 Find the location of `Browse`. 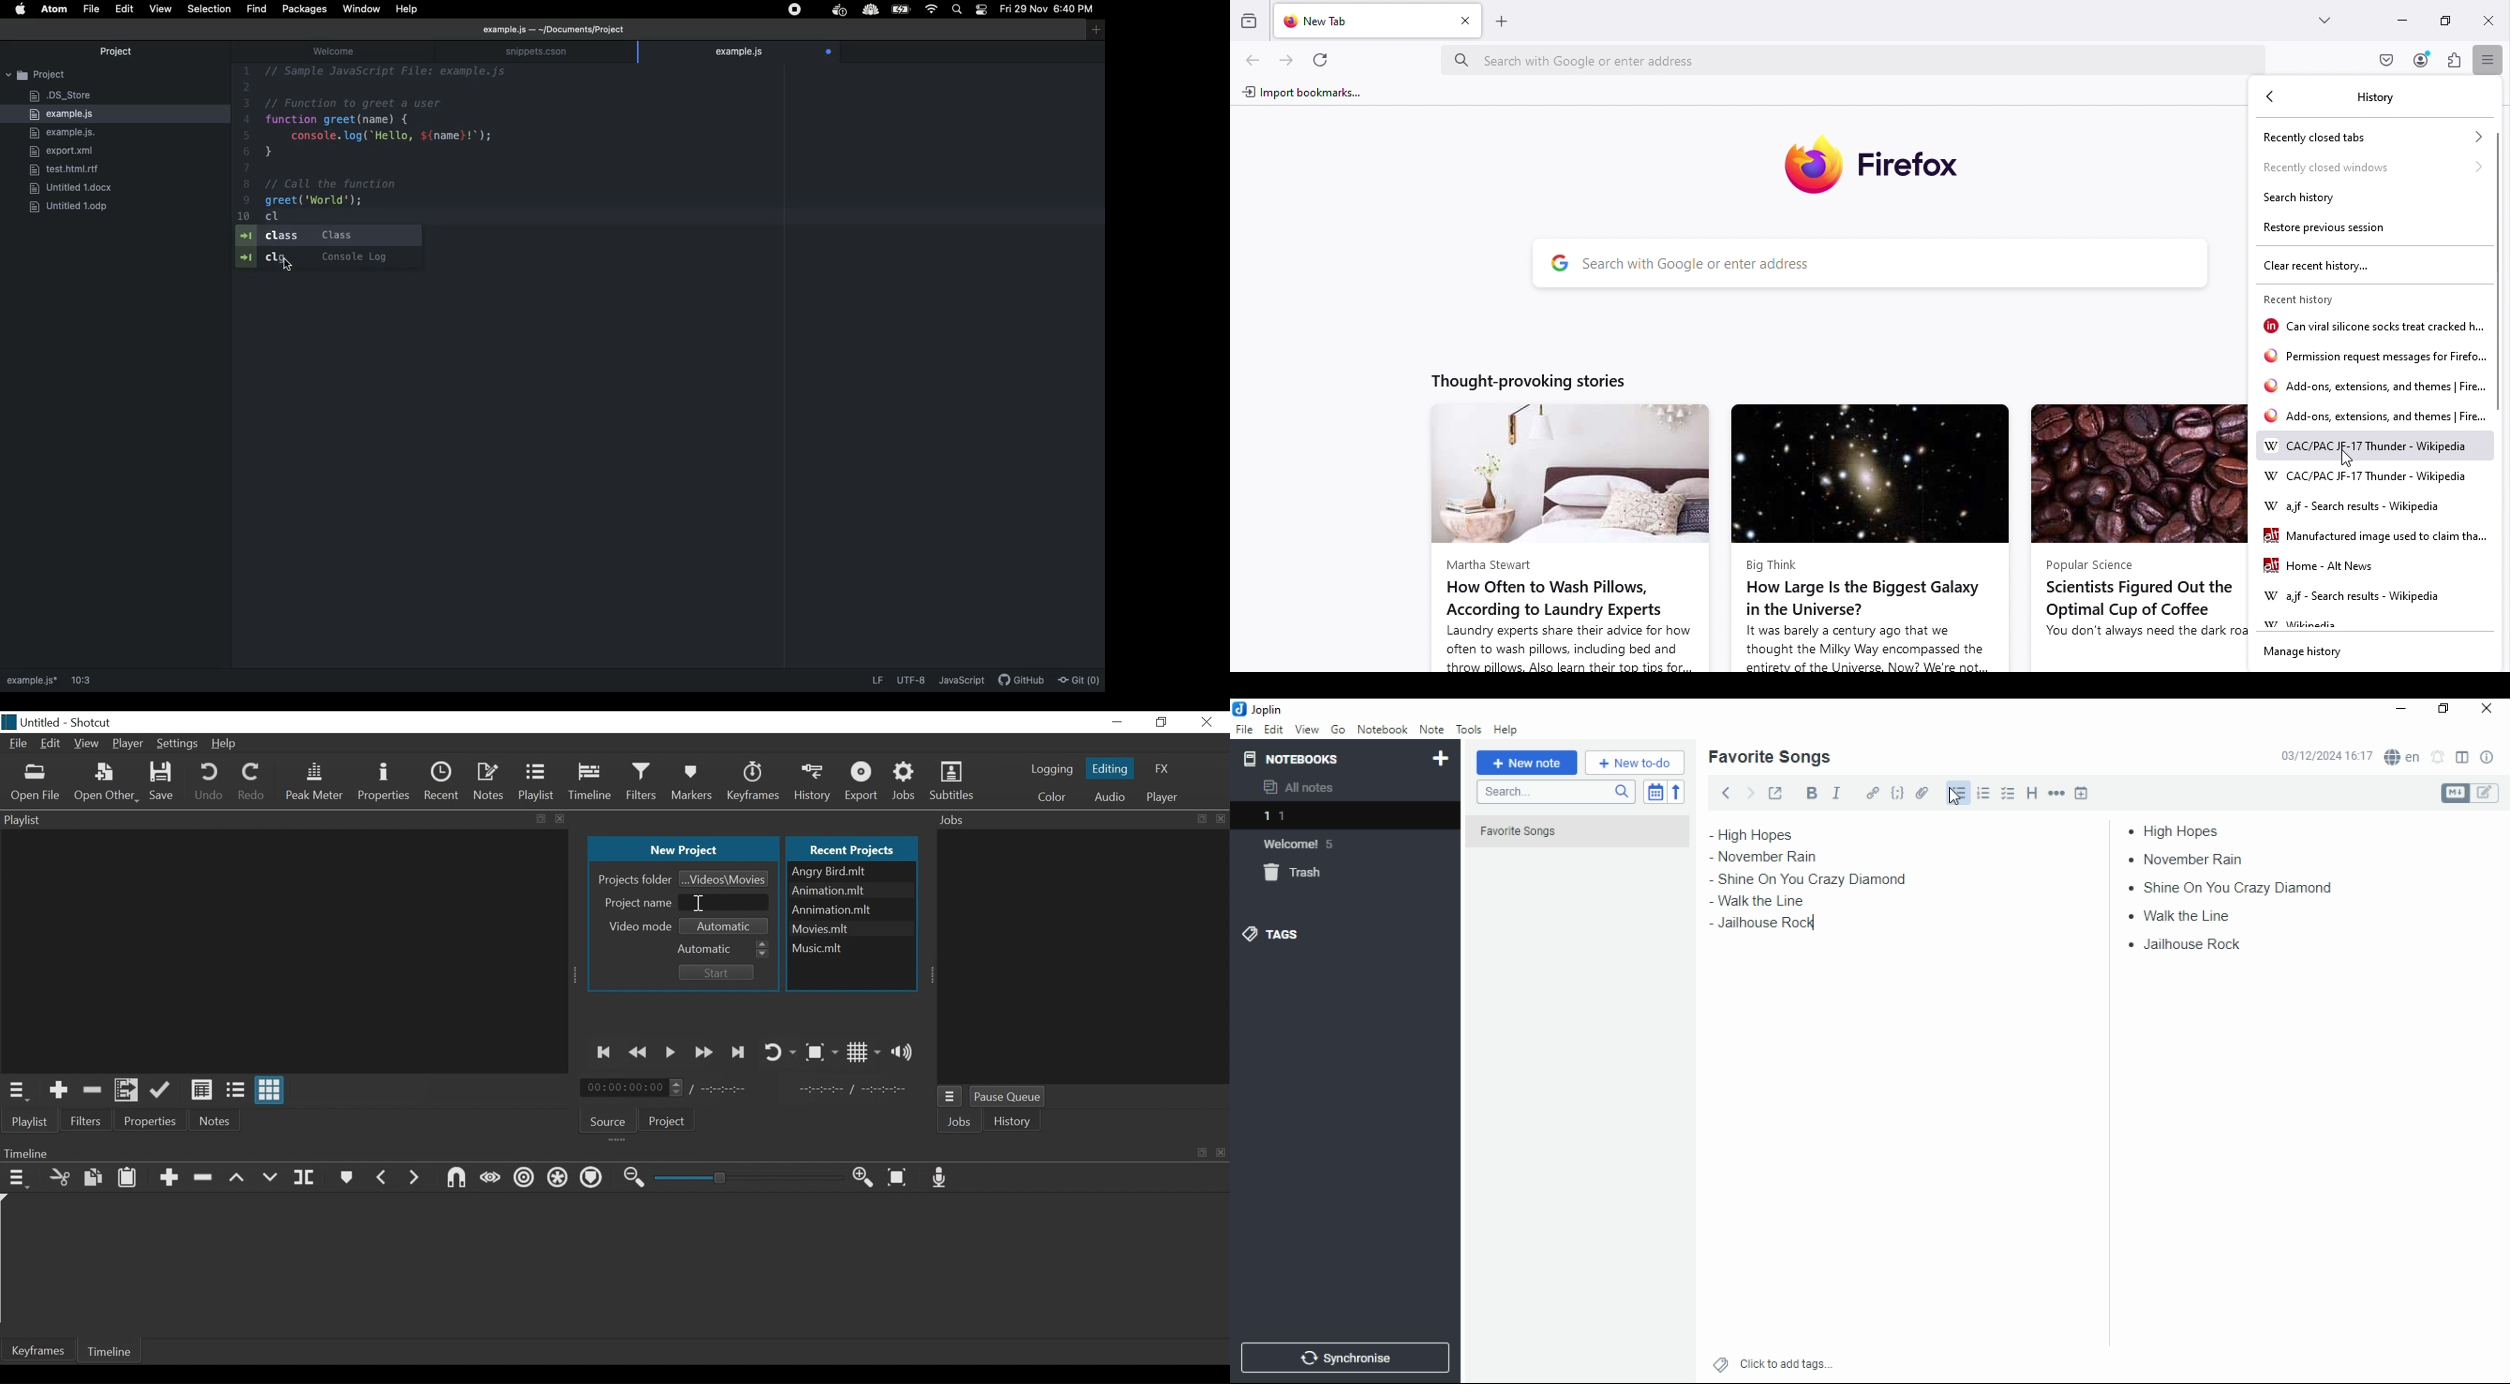

Browse is located at coordinates (724, 878).